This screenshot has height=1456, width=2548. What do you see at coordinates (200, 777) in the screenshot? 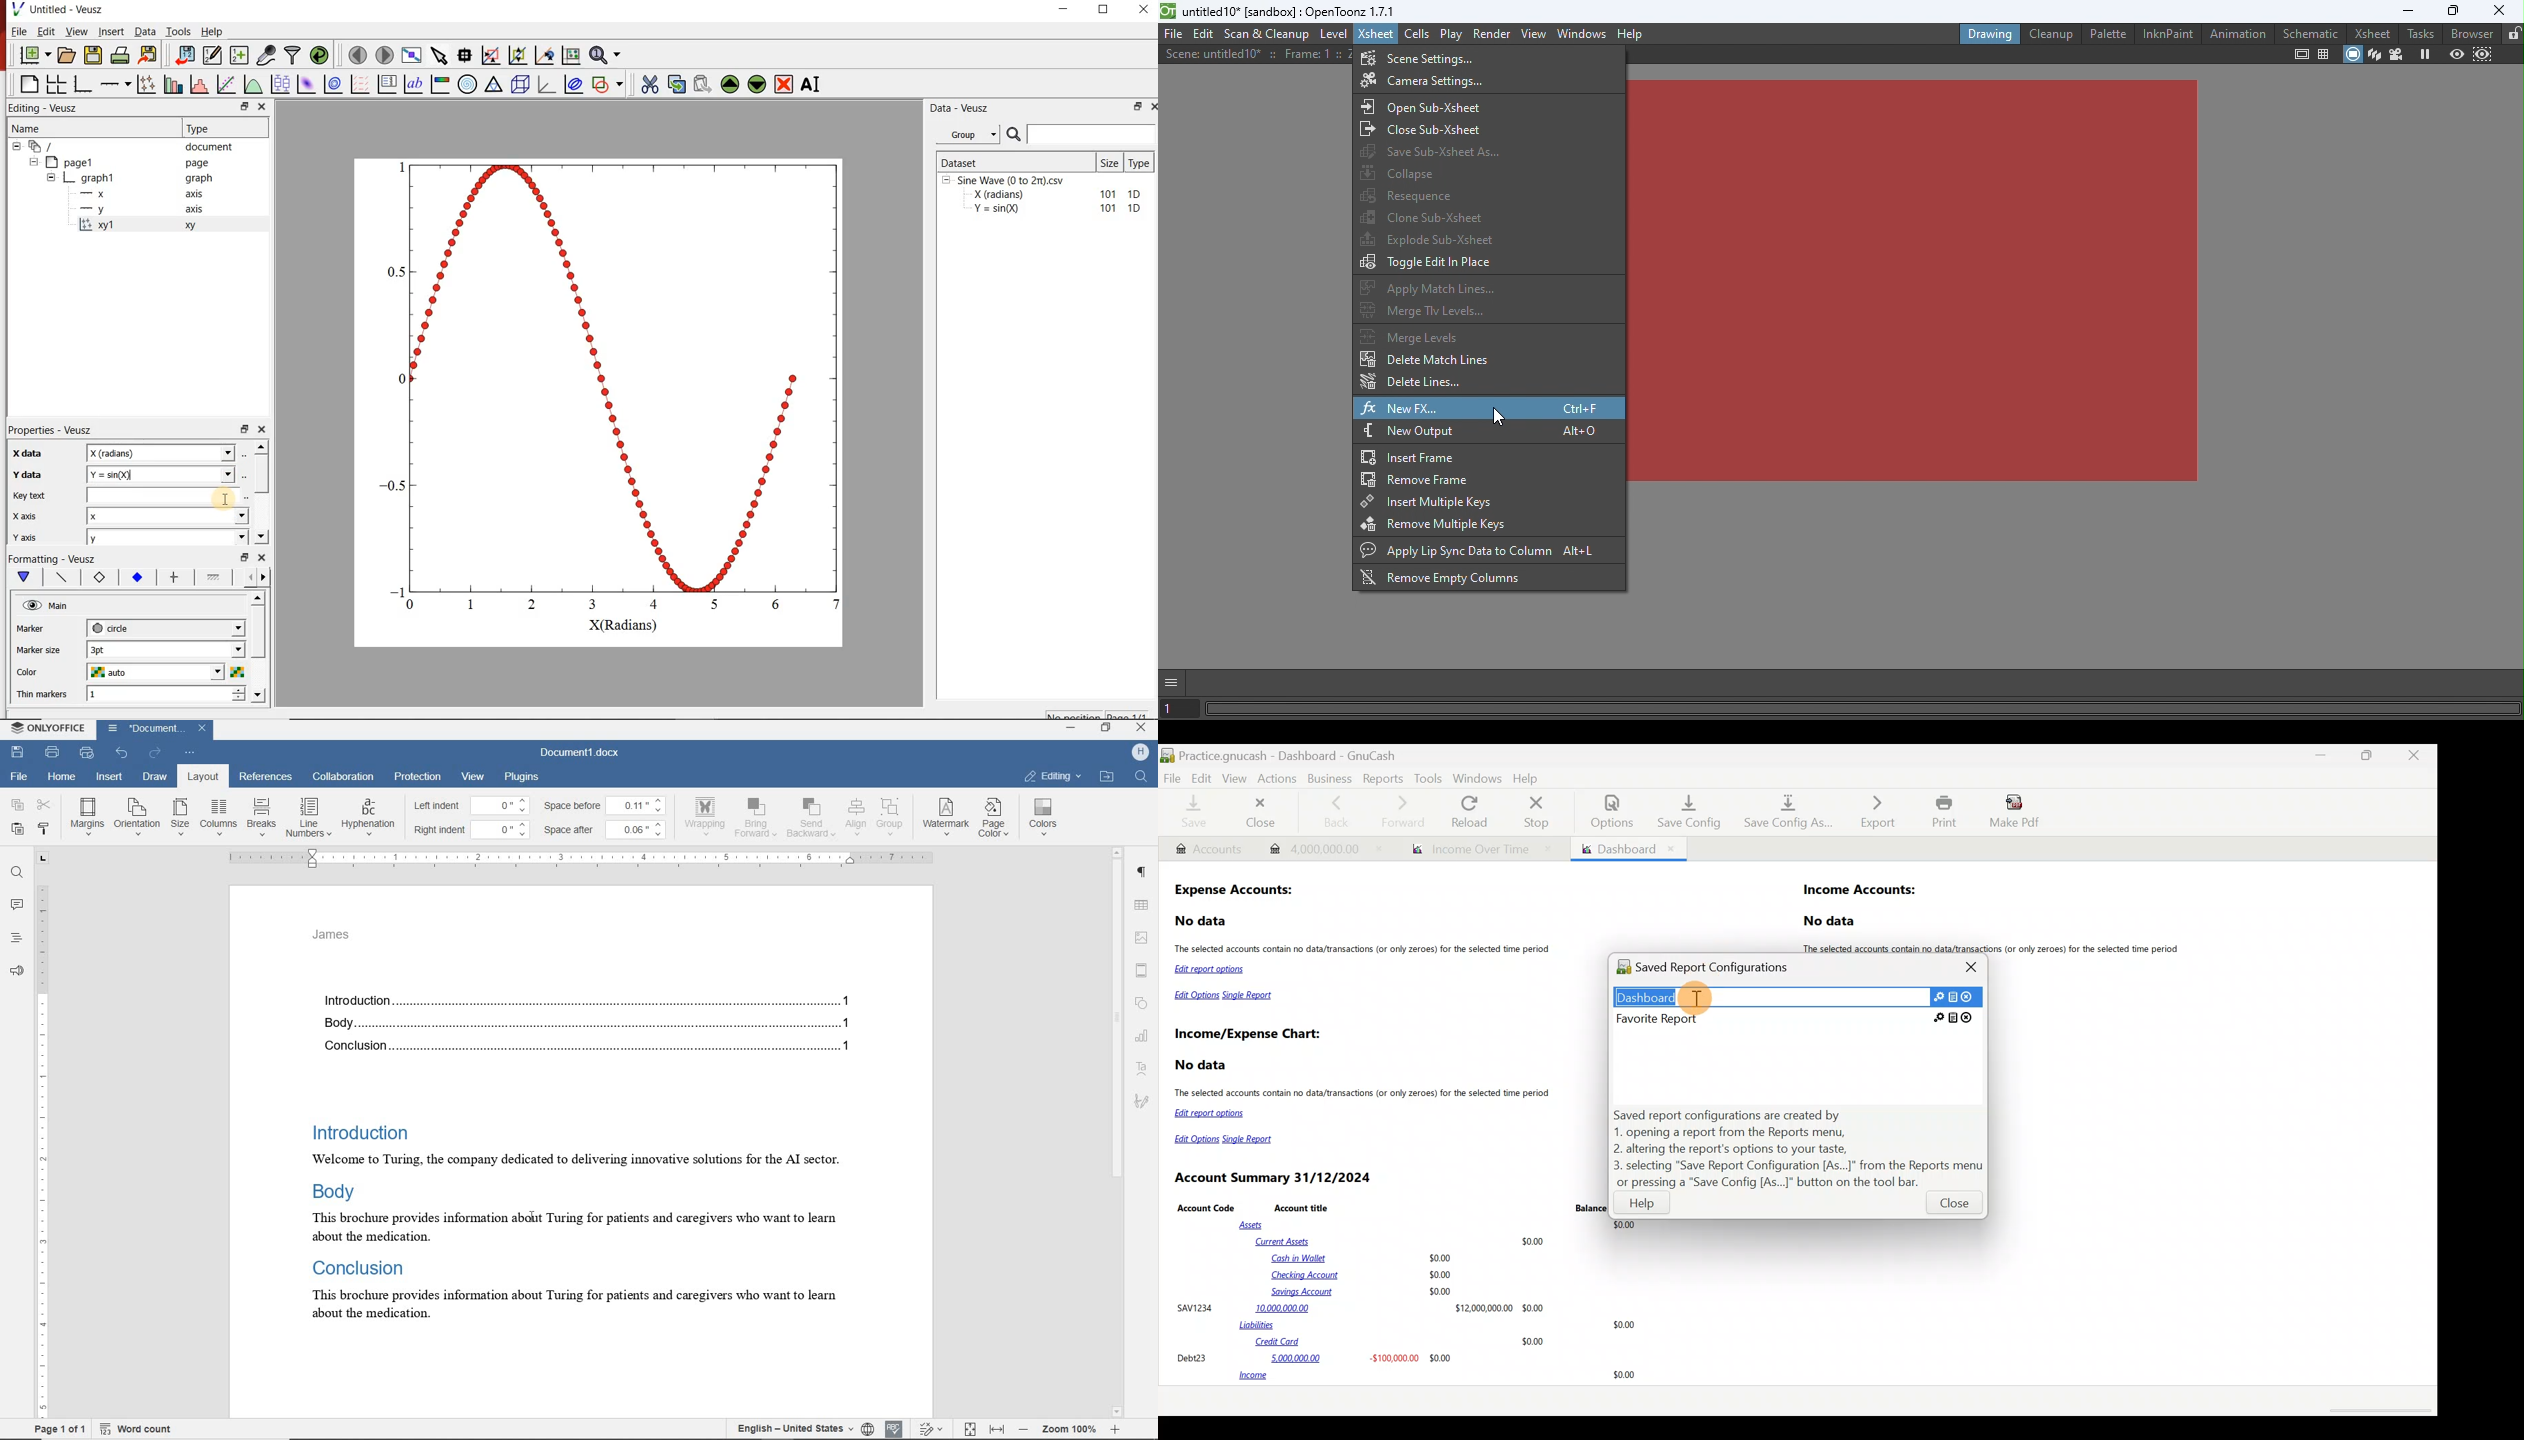
I see `layout` at bounding box center [200, 777].